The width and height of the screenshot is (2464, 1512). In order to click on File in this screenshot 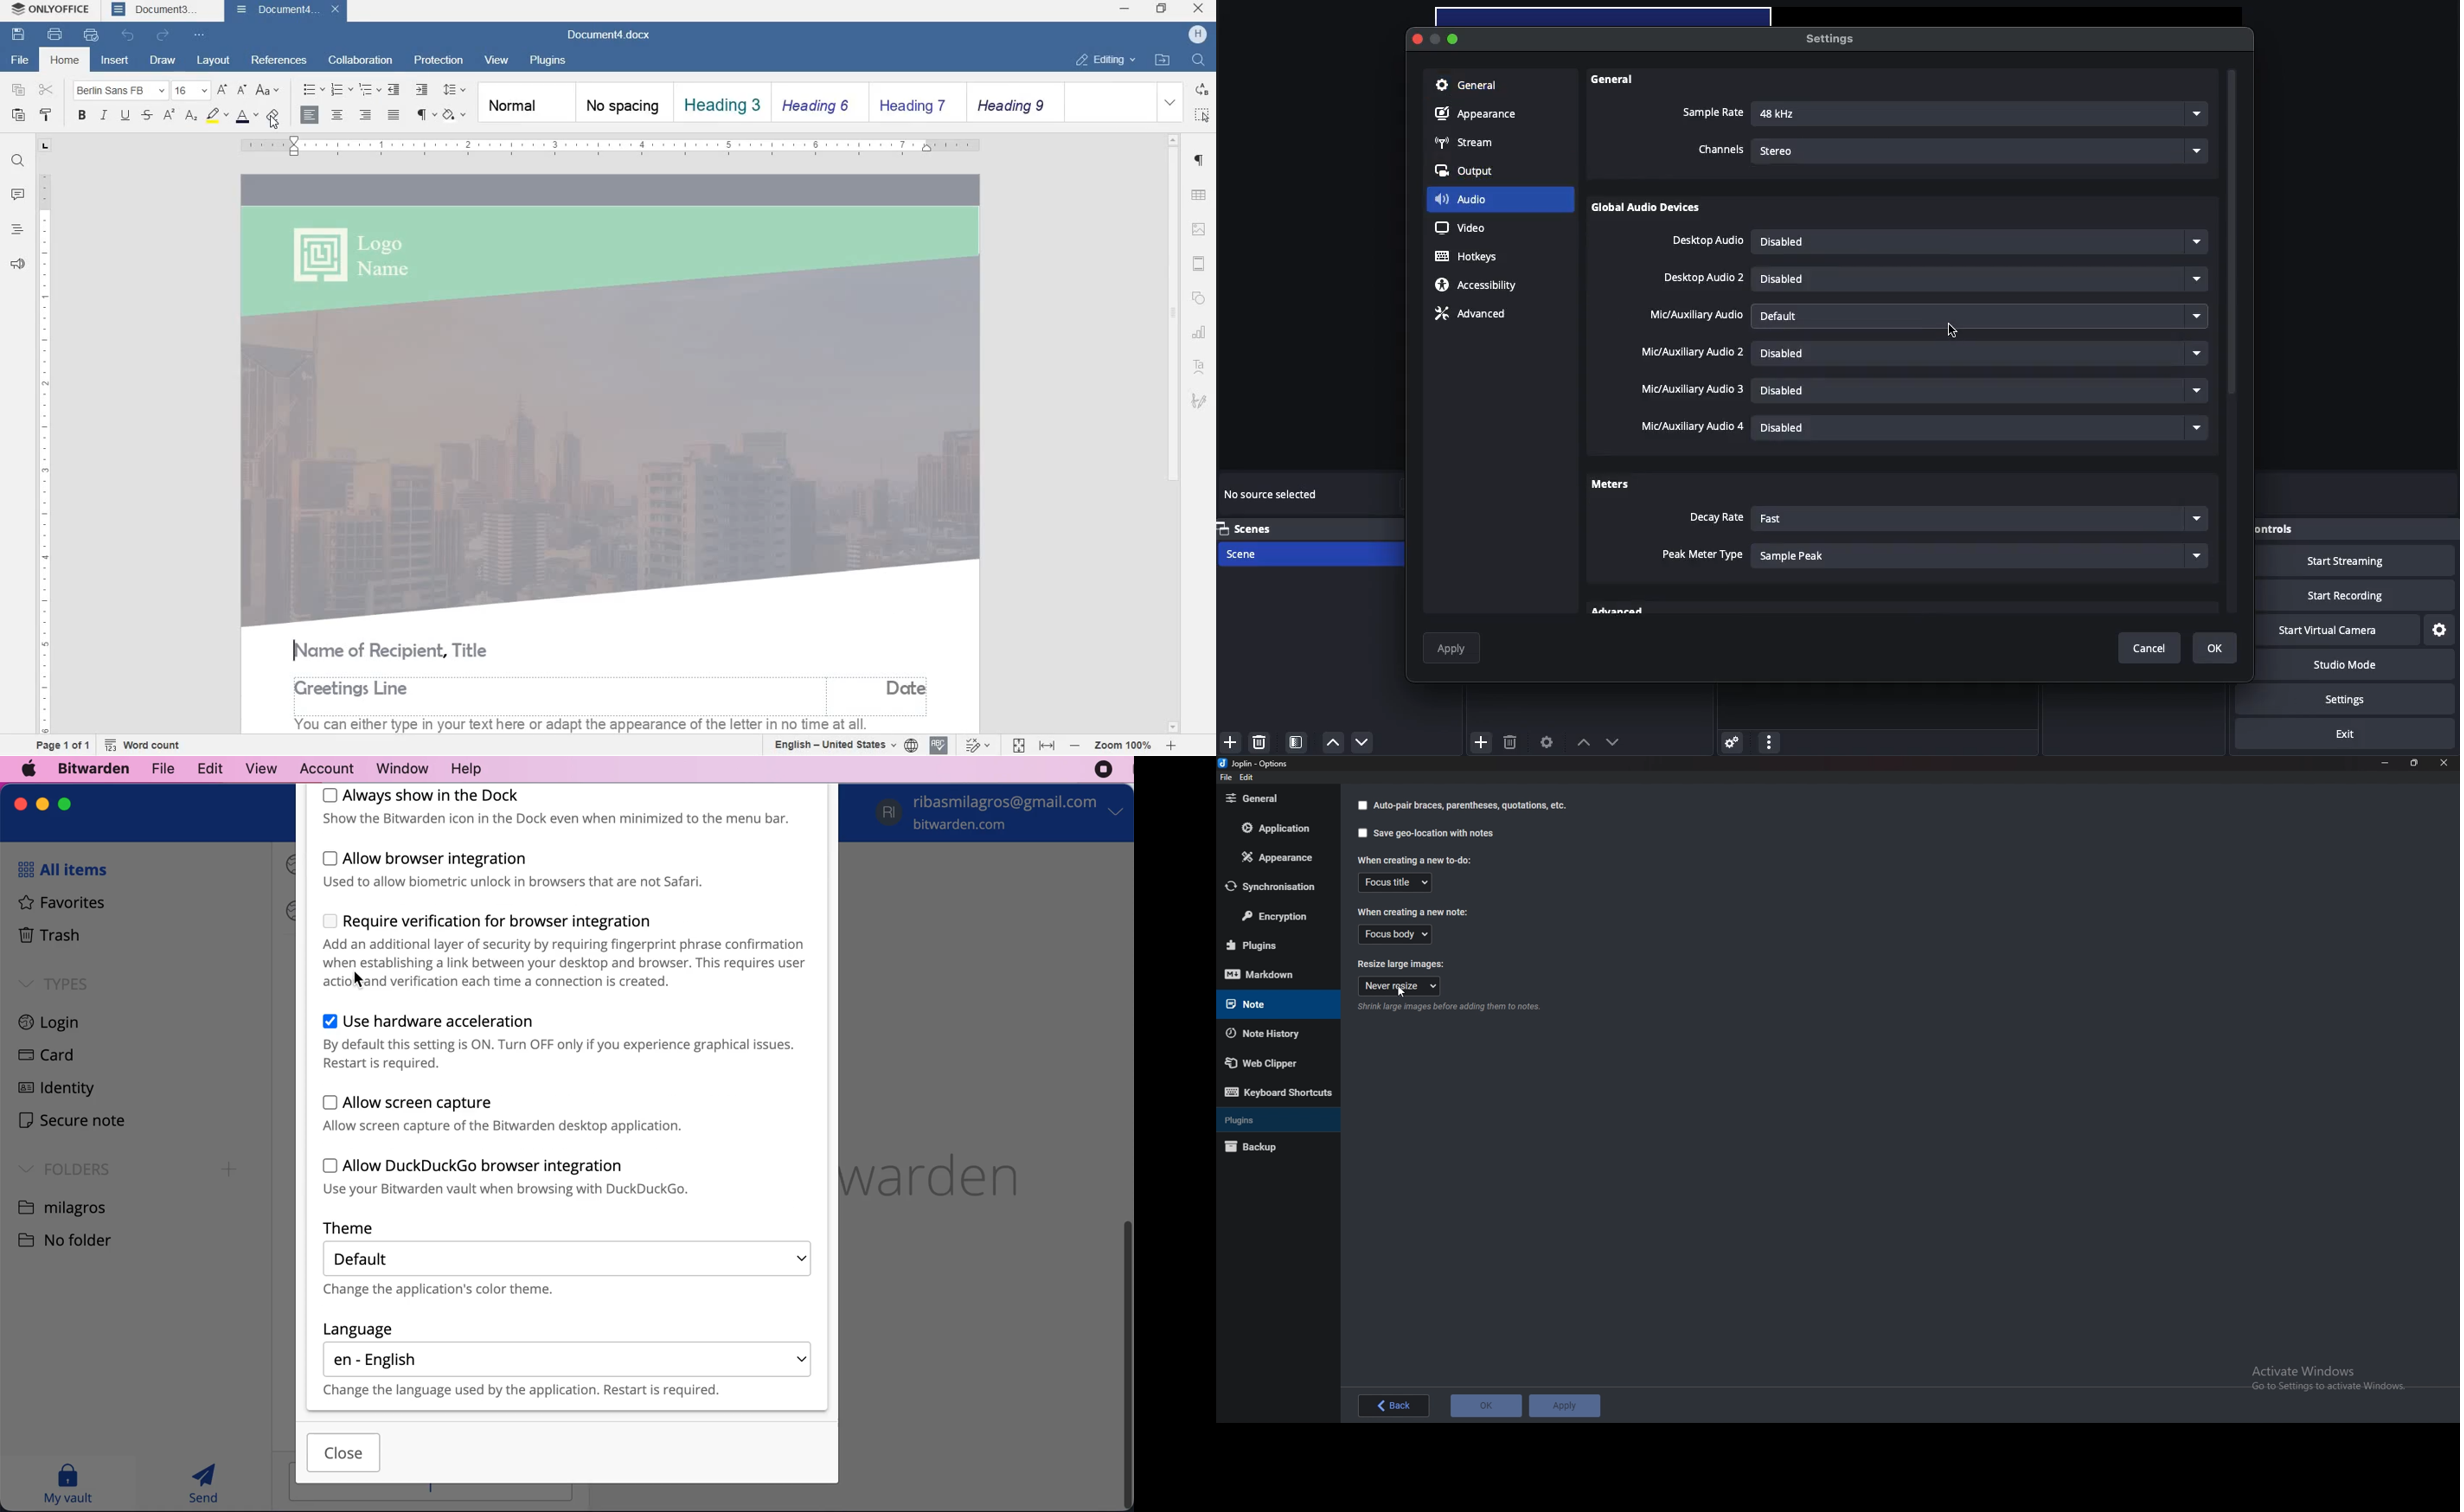, I will do `click(1227, 777)`.